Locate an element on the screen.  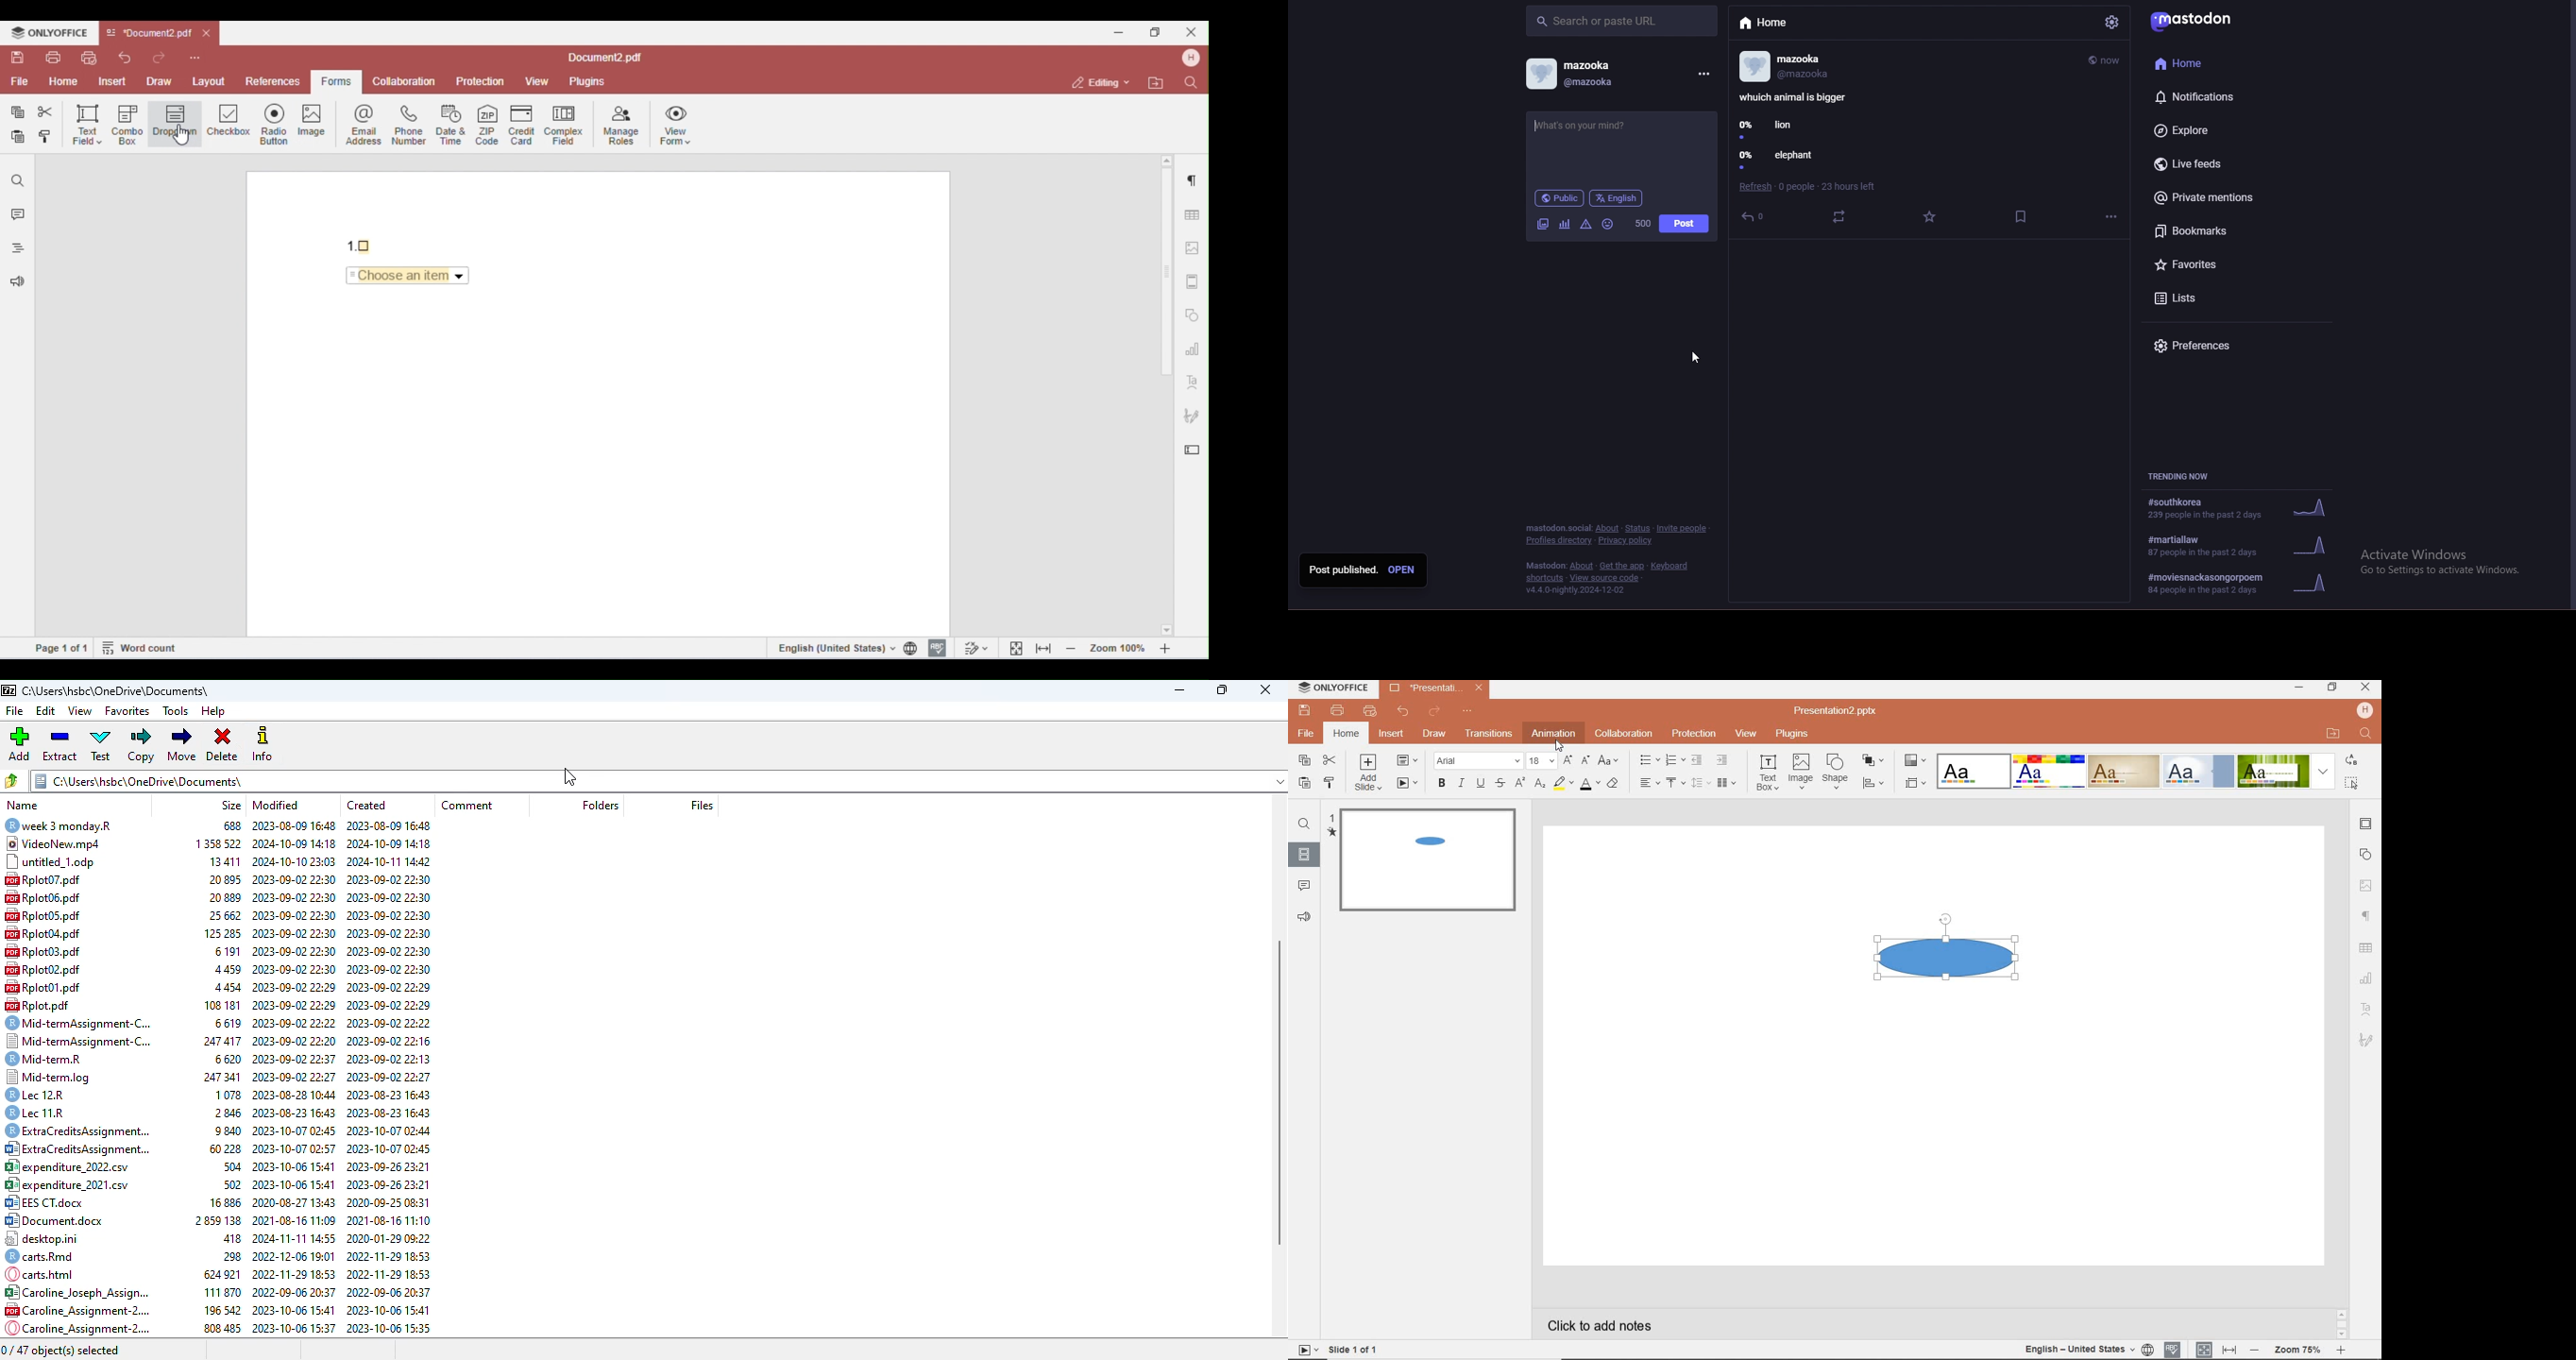
2023-10-07 02:45 is located at coordinates (391, 1150).